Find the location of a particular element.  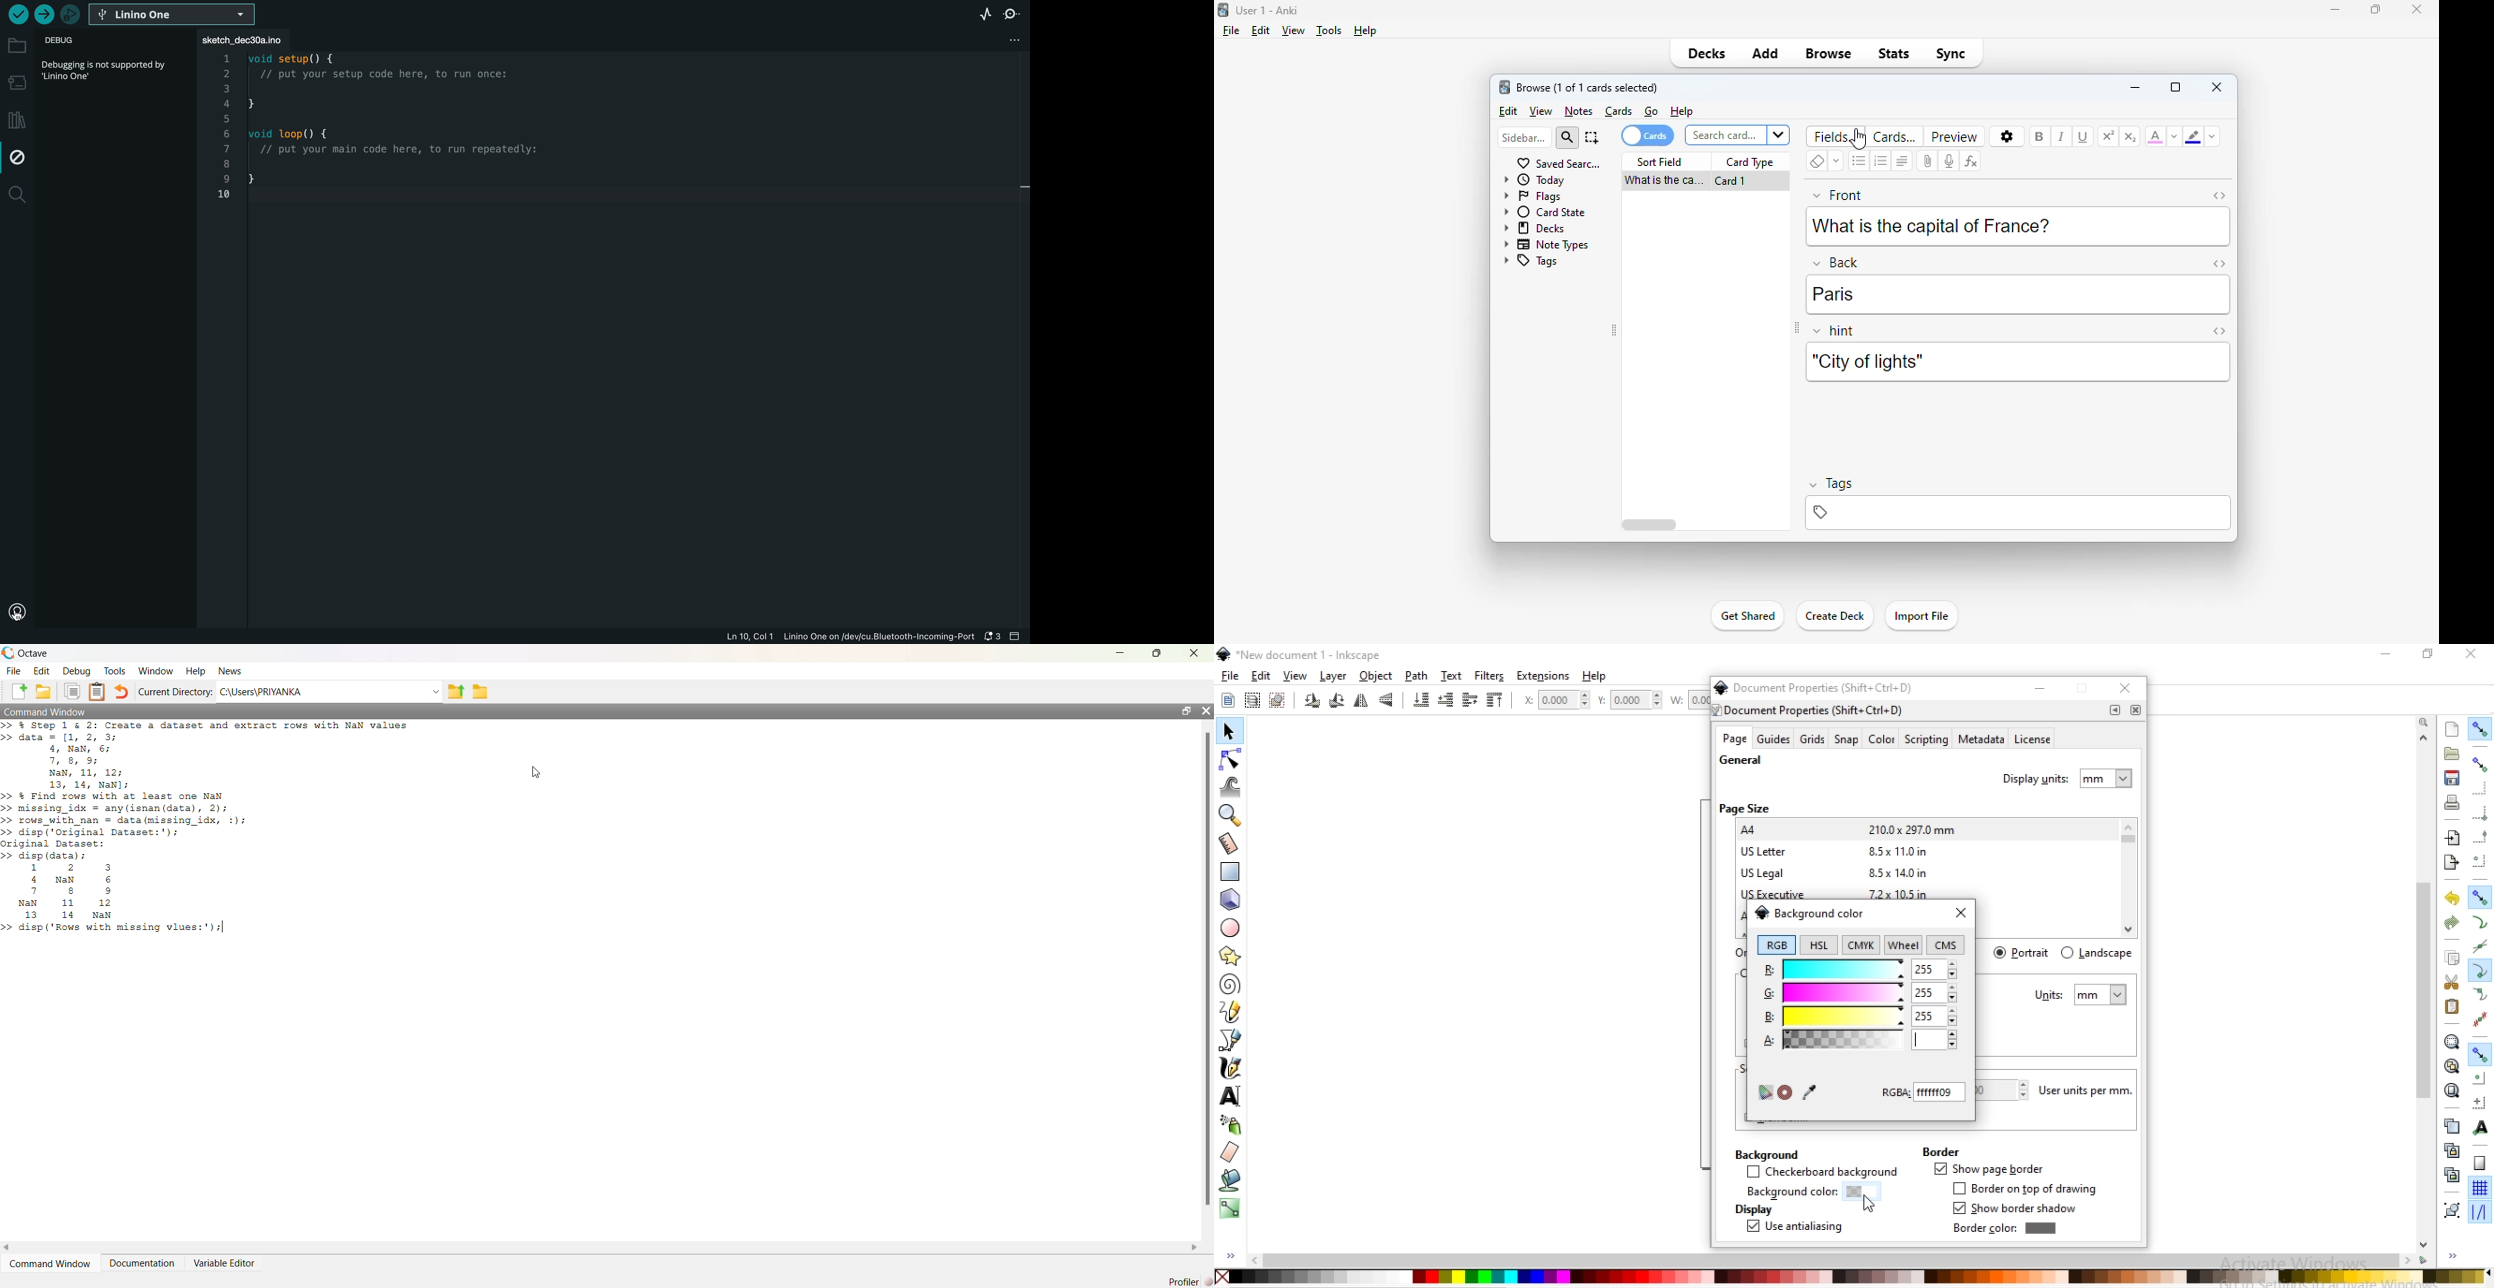

alignment is located at coordinates (1902, 161).